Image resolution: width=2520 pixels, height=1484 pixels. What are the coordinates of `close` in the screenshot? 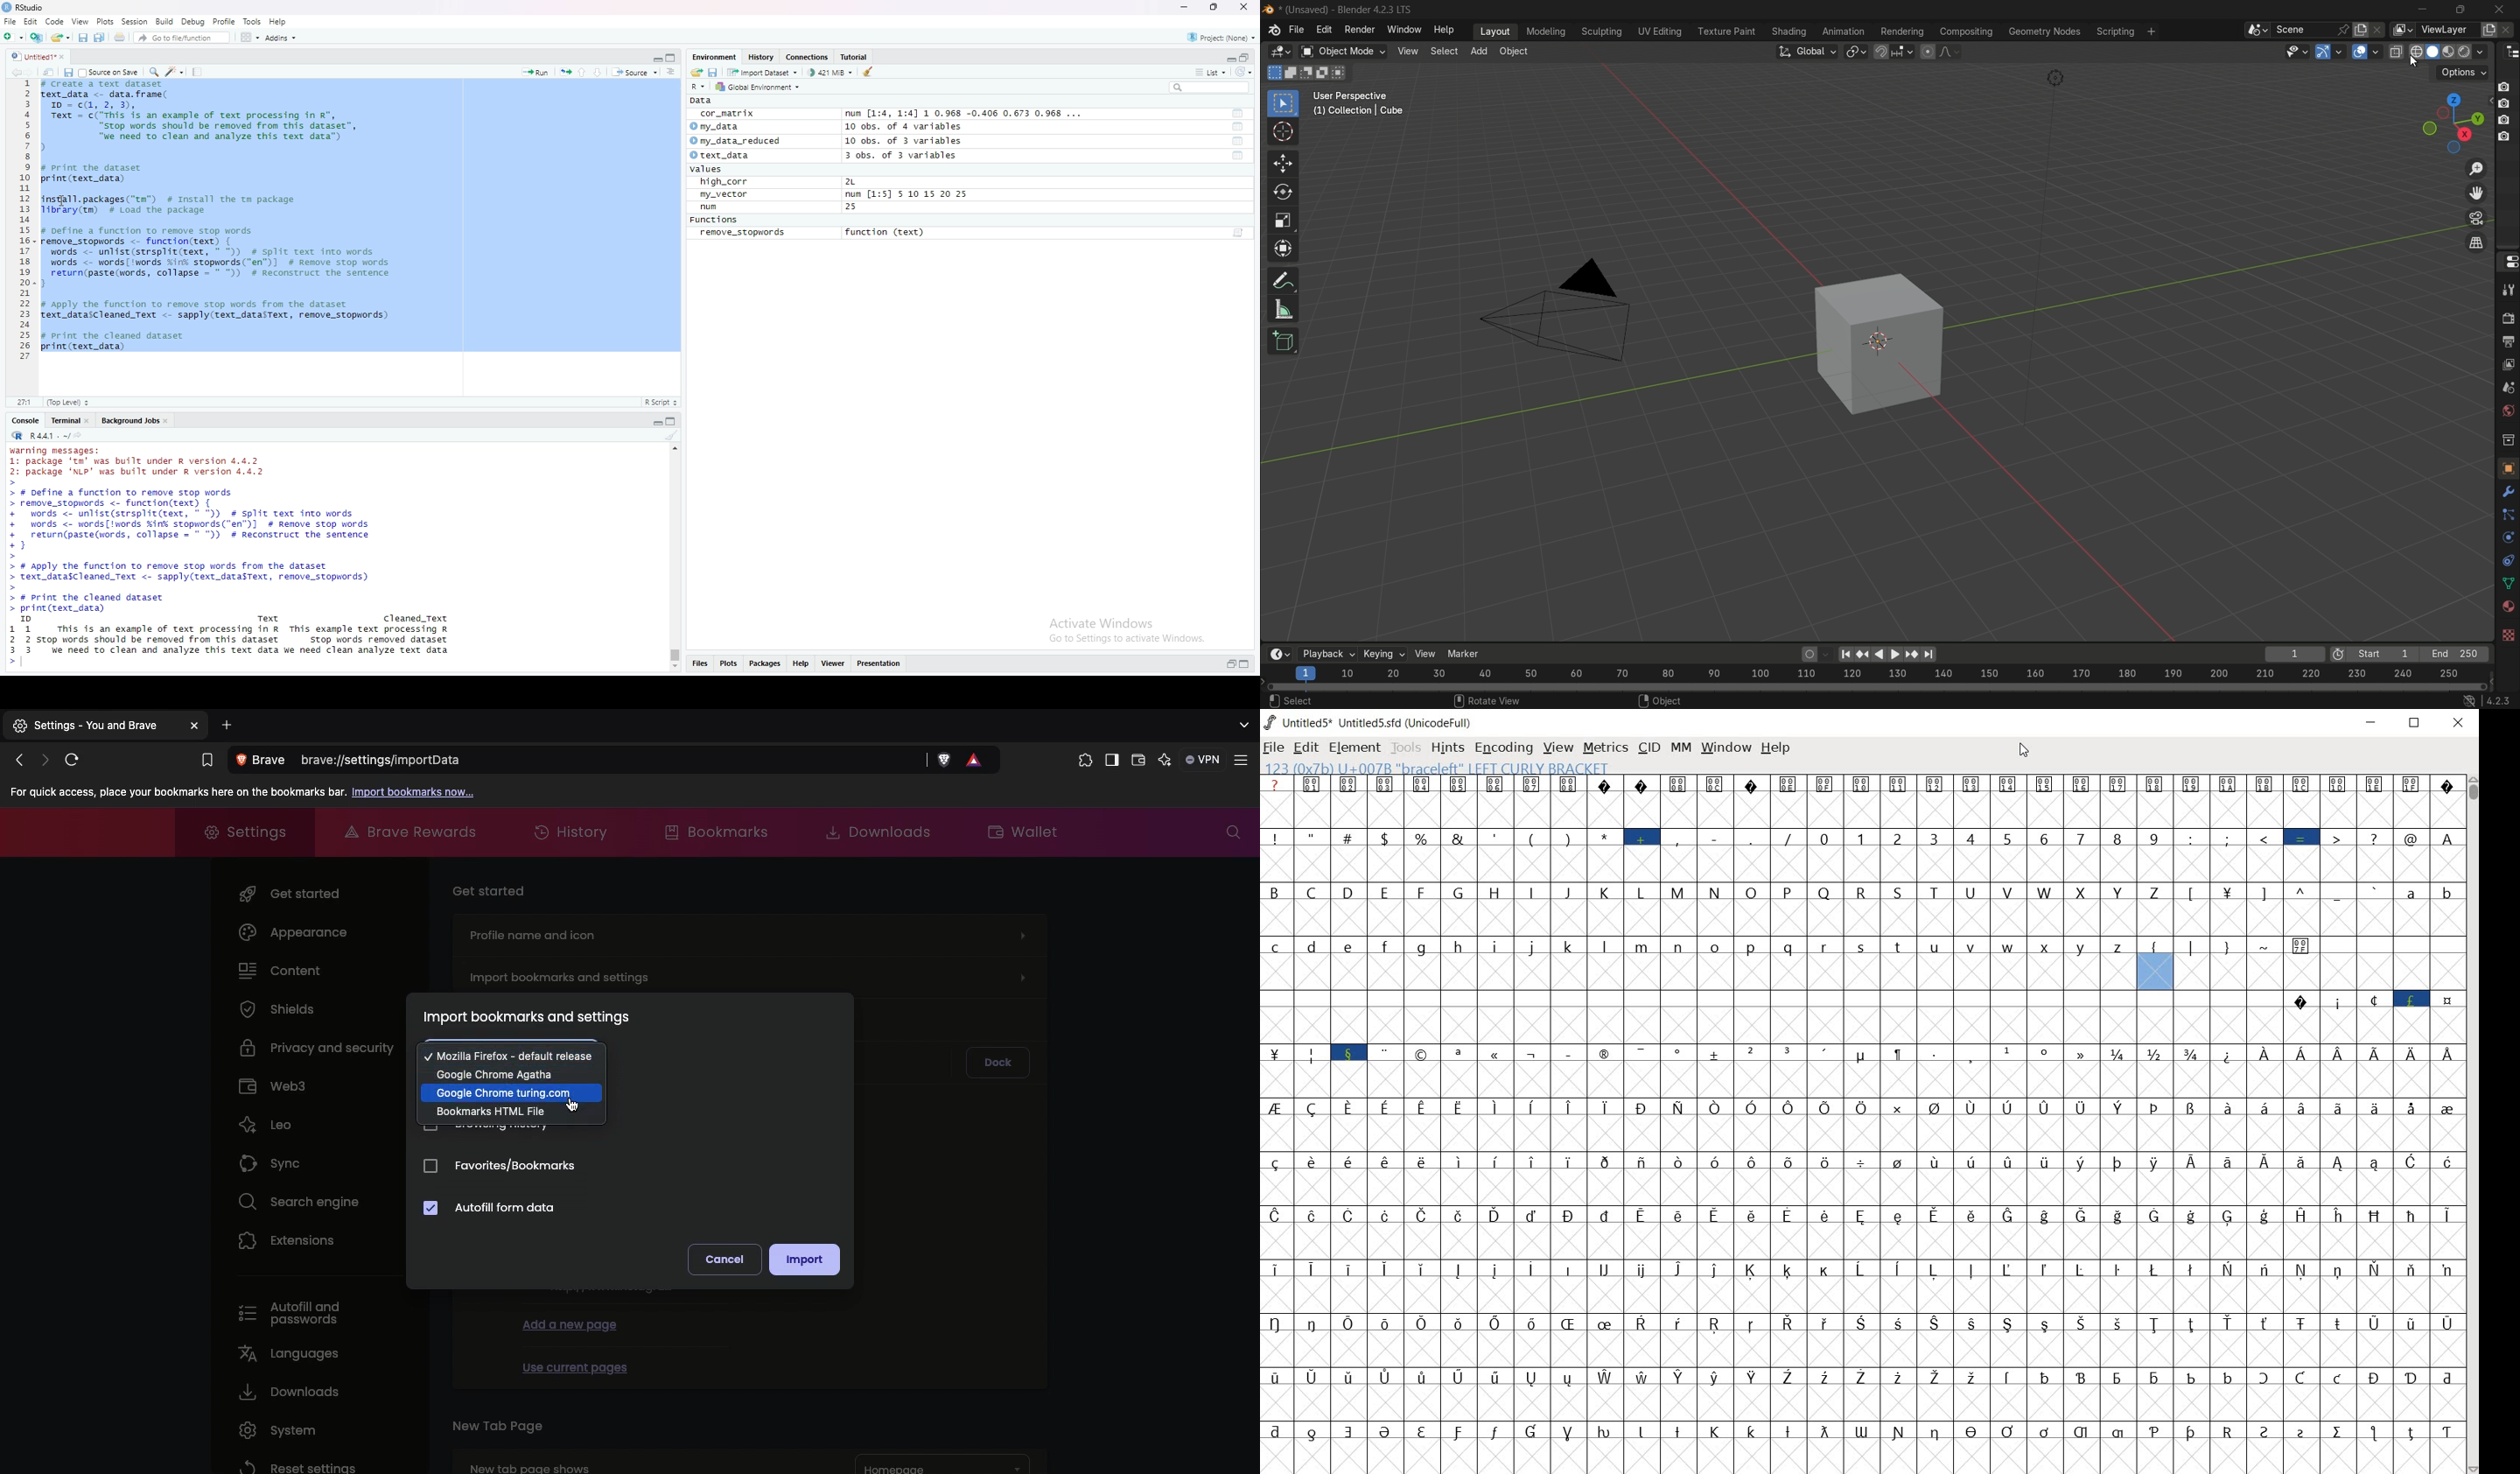 It's located at (2460, 720).